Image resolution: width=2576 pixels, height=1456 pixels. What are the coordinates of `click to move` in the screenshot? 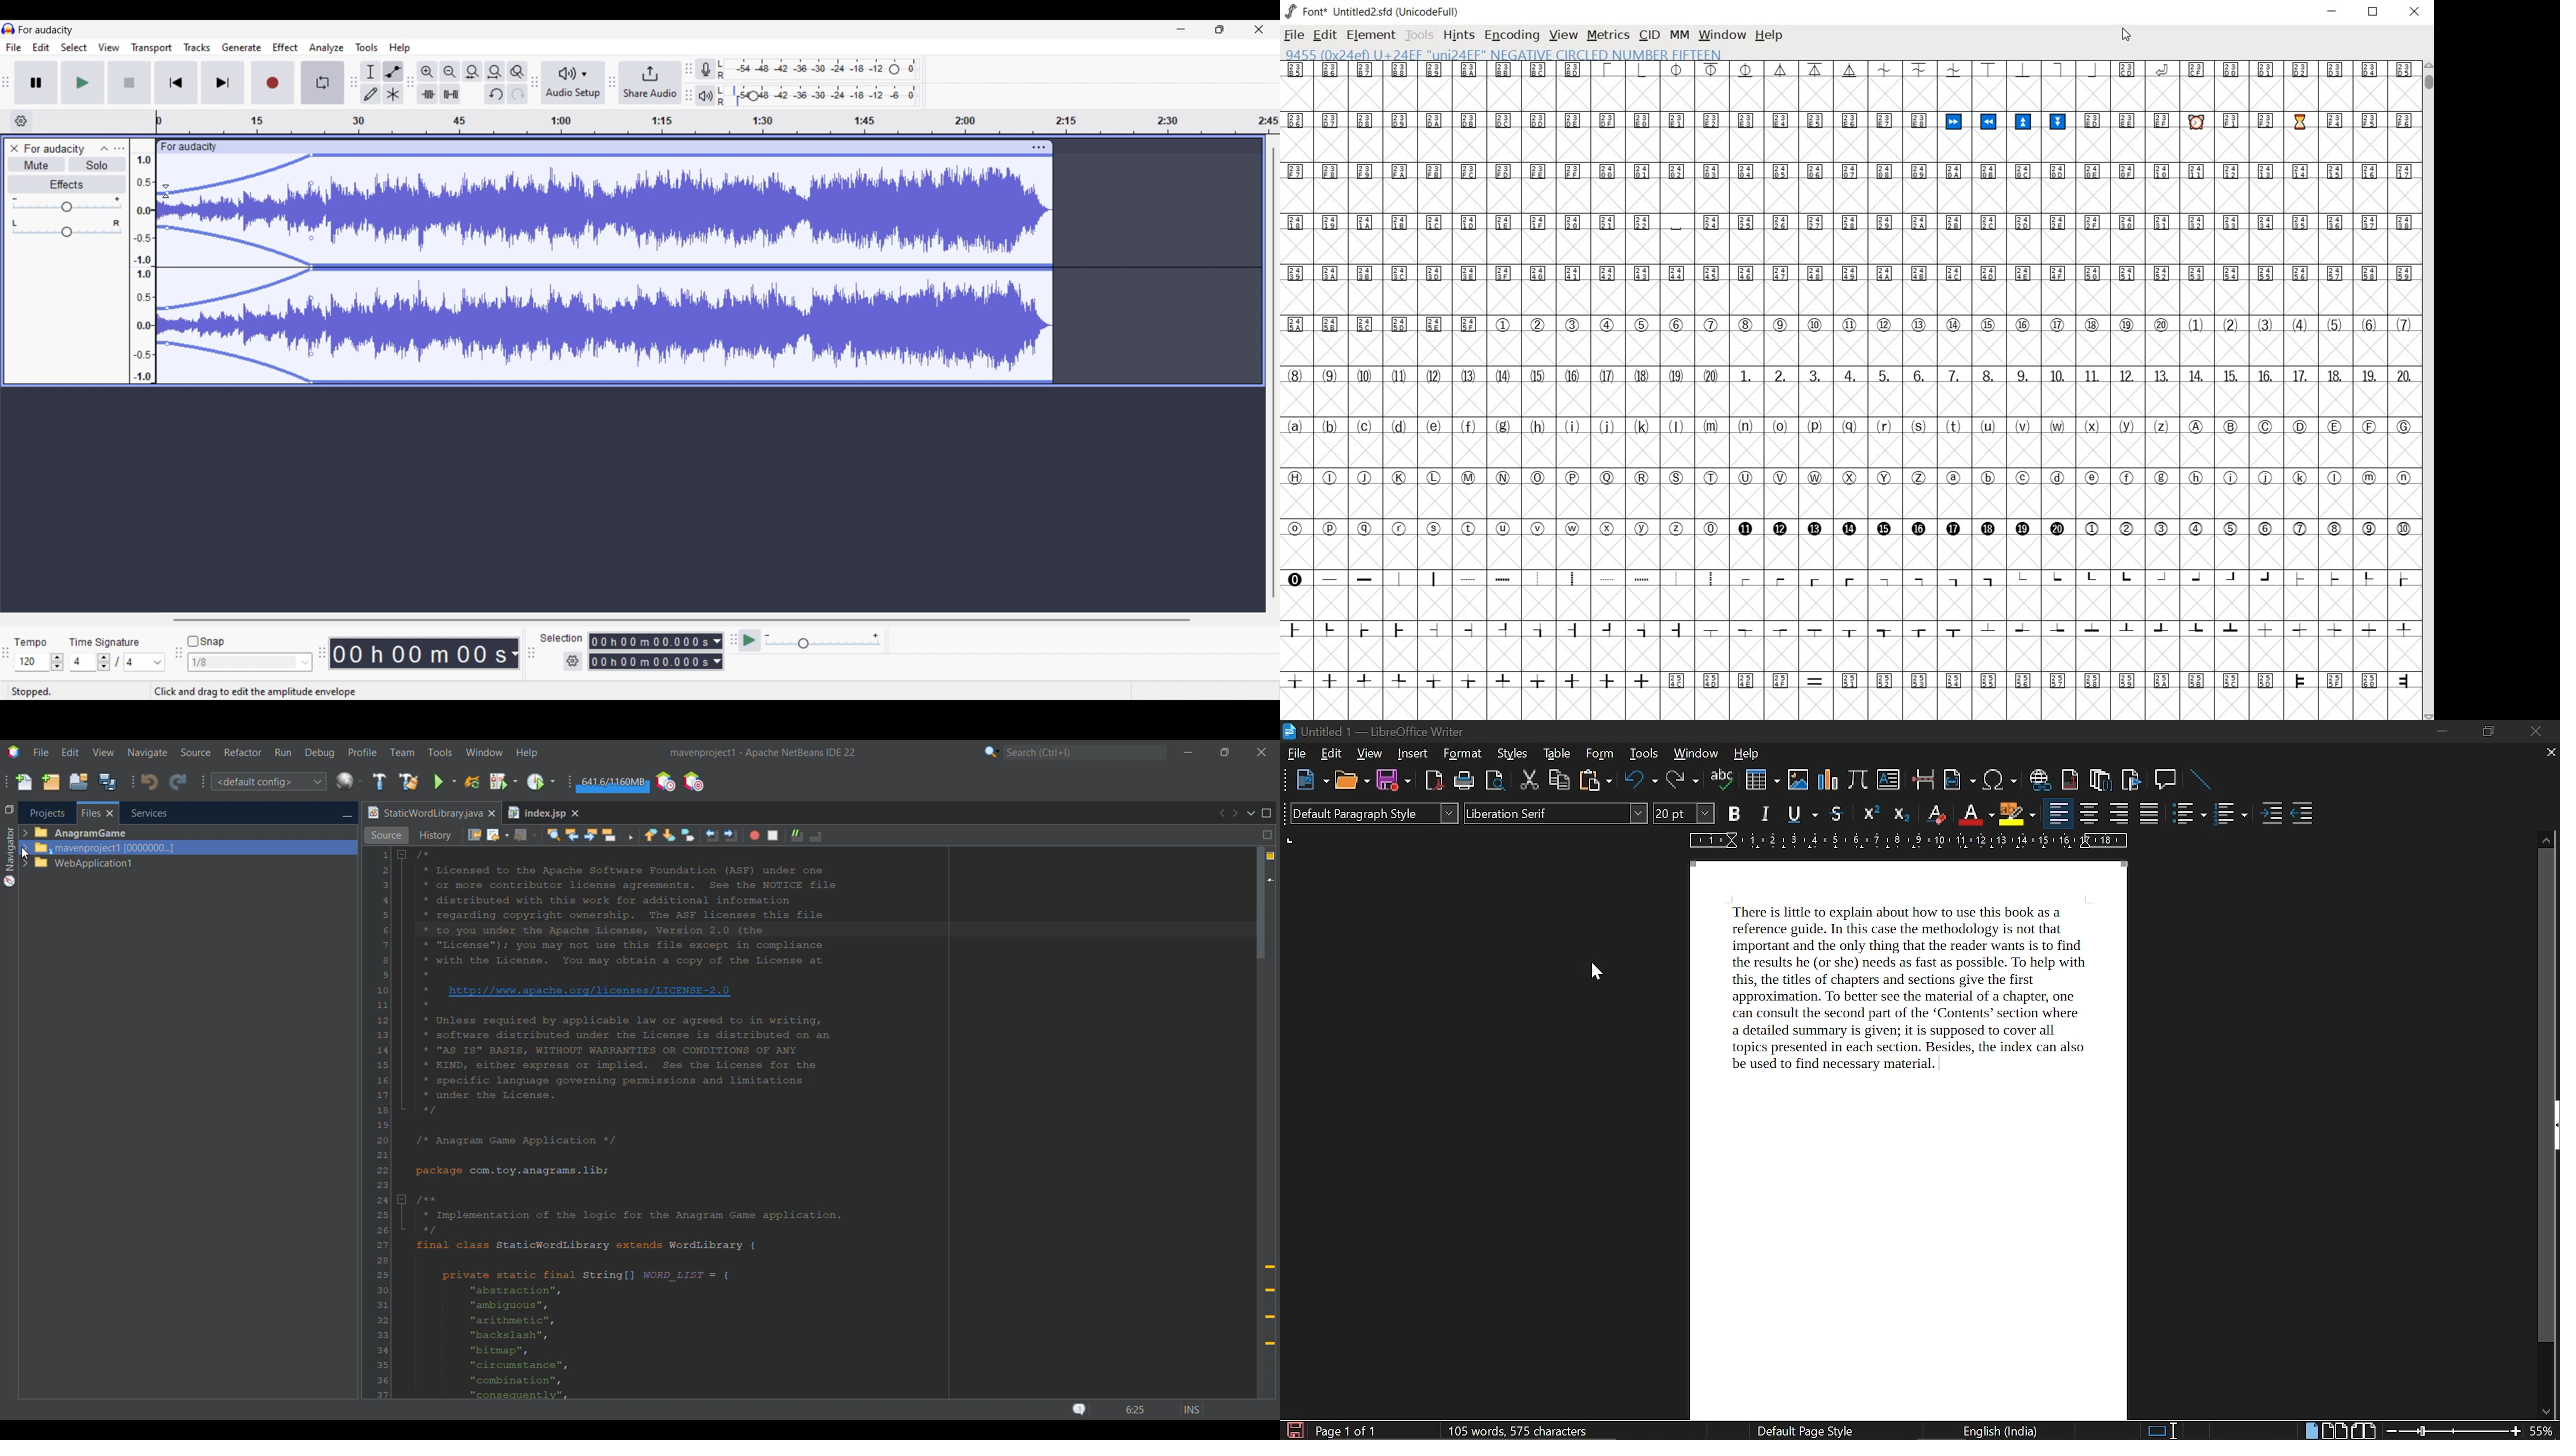 It's located at (624, 147).